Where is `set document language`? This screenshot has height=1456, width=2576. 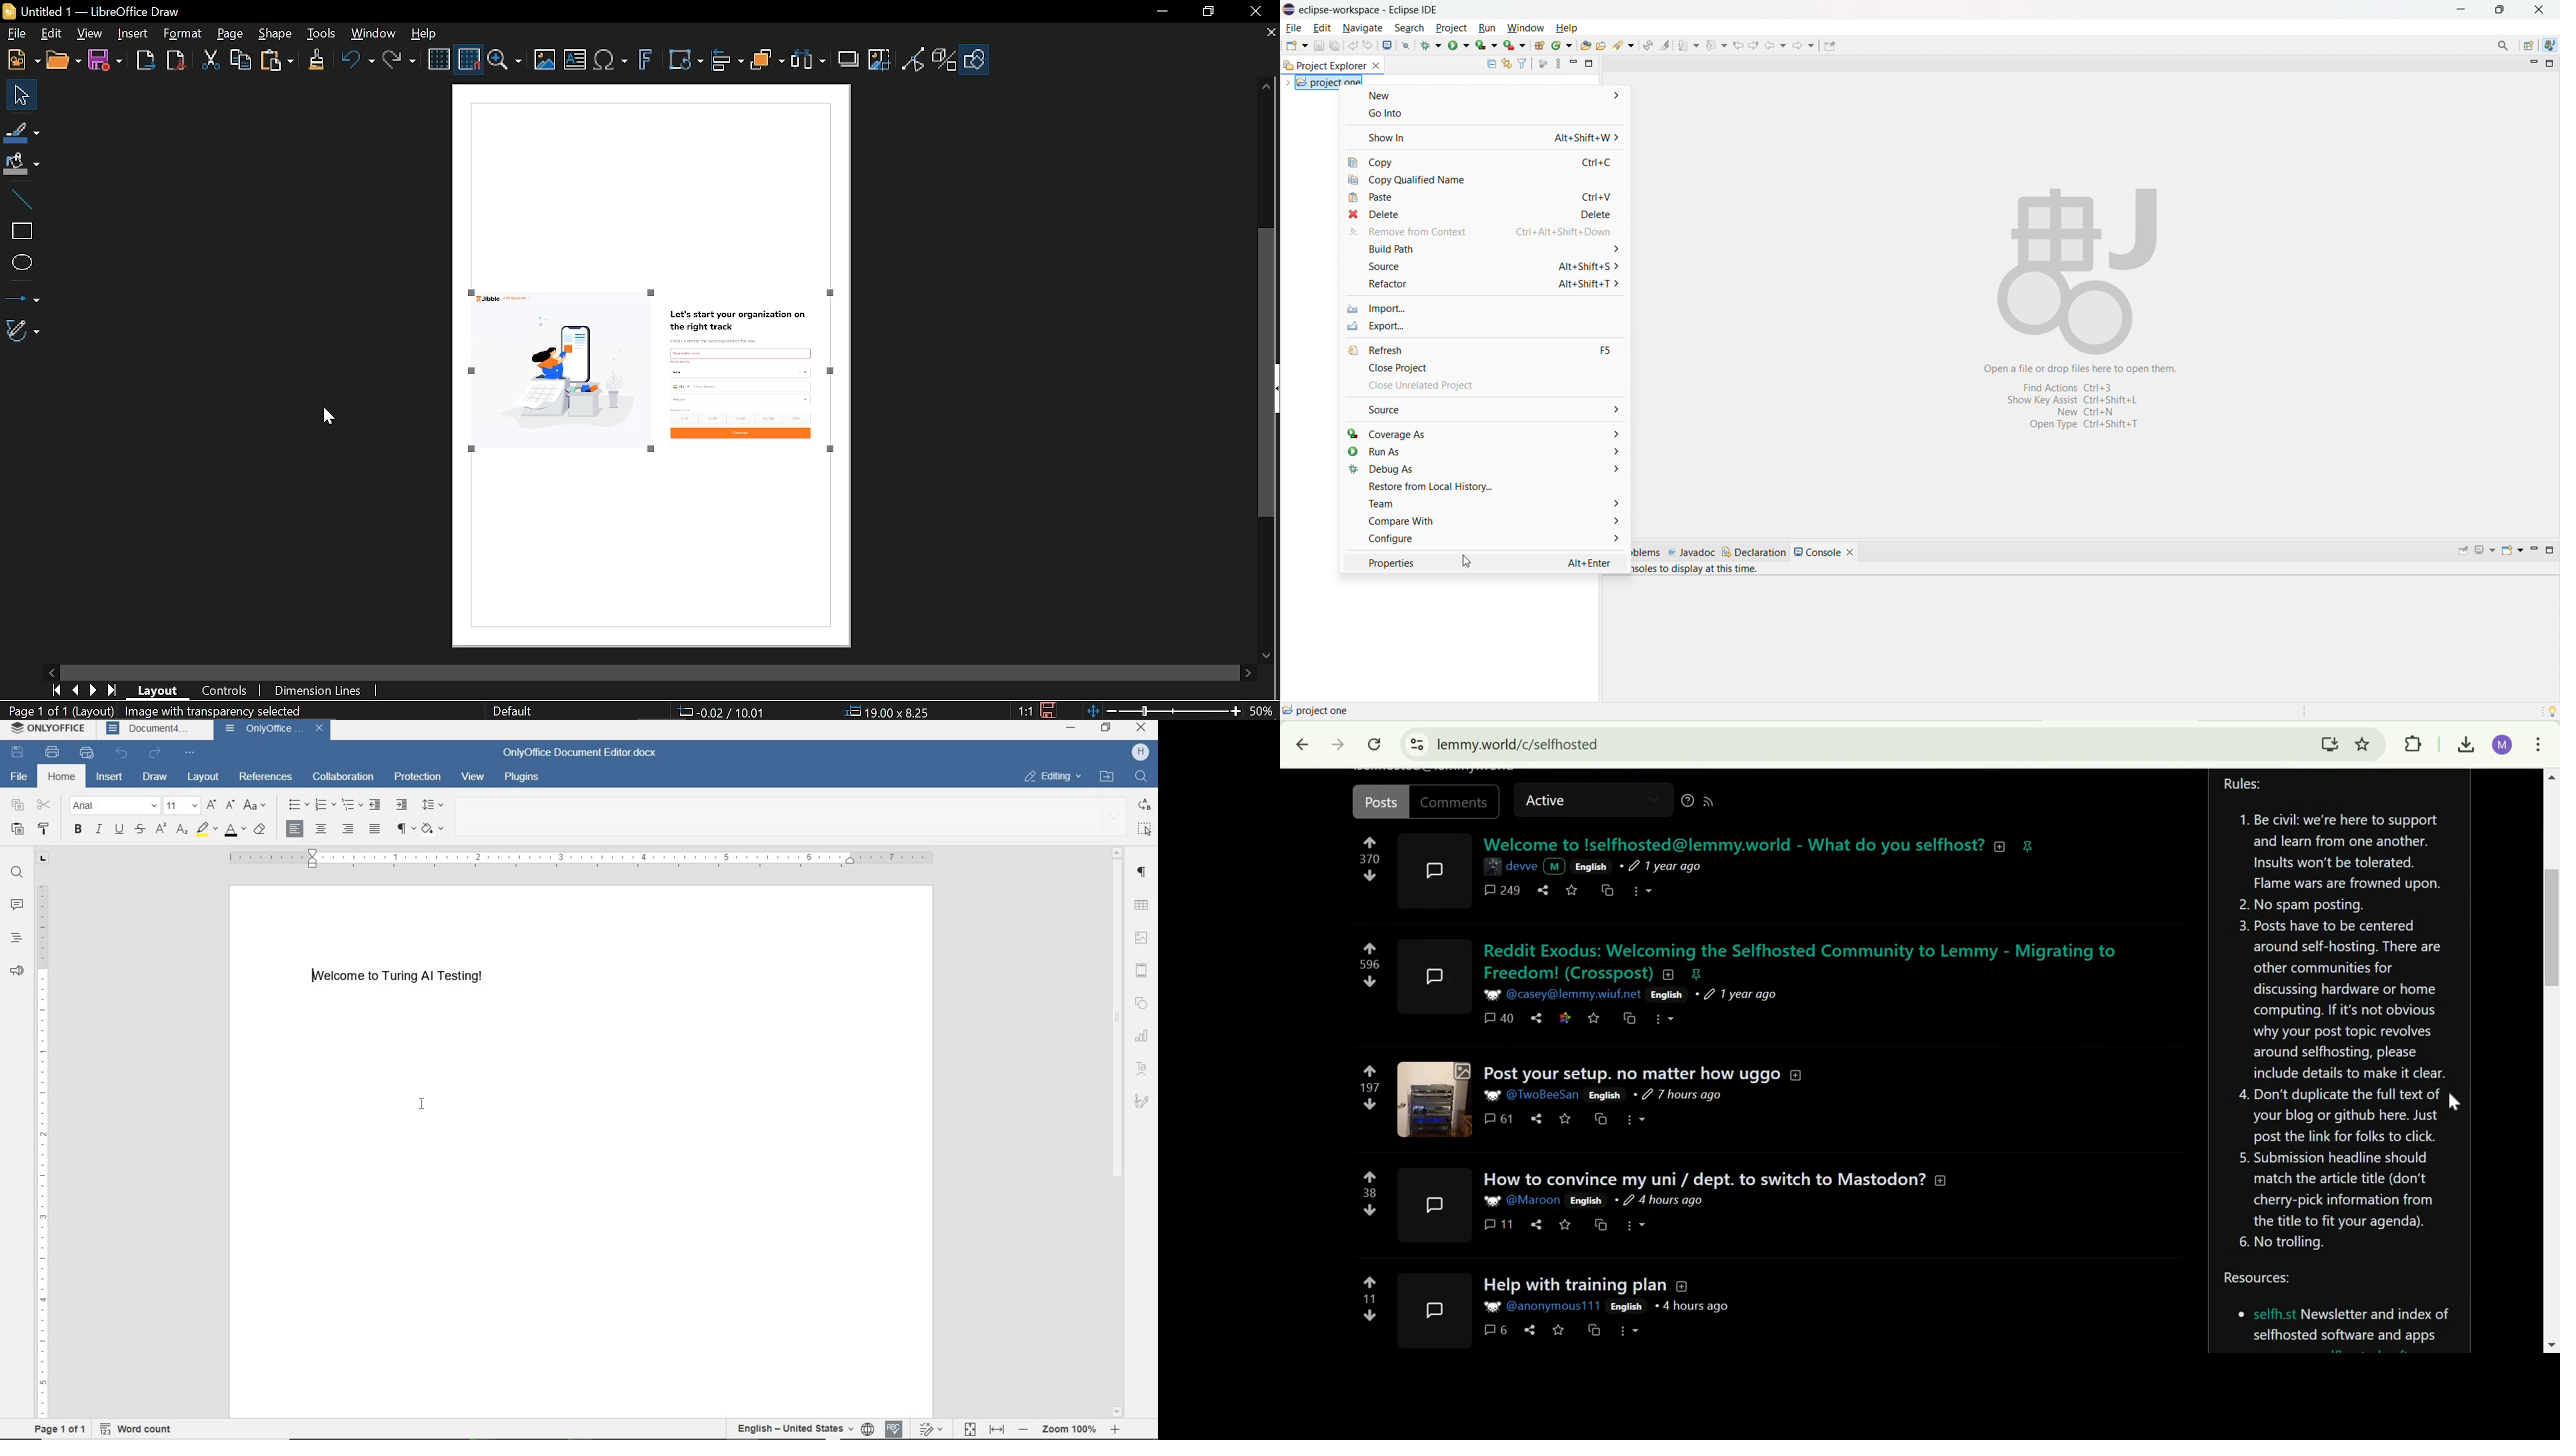
set document language is located at coordinates (868, 1430).